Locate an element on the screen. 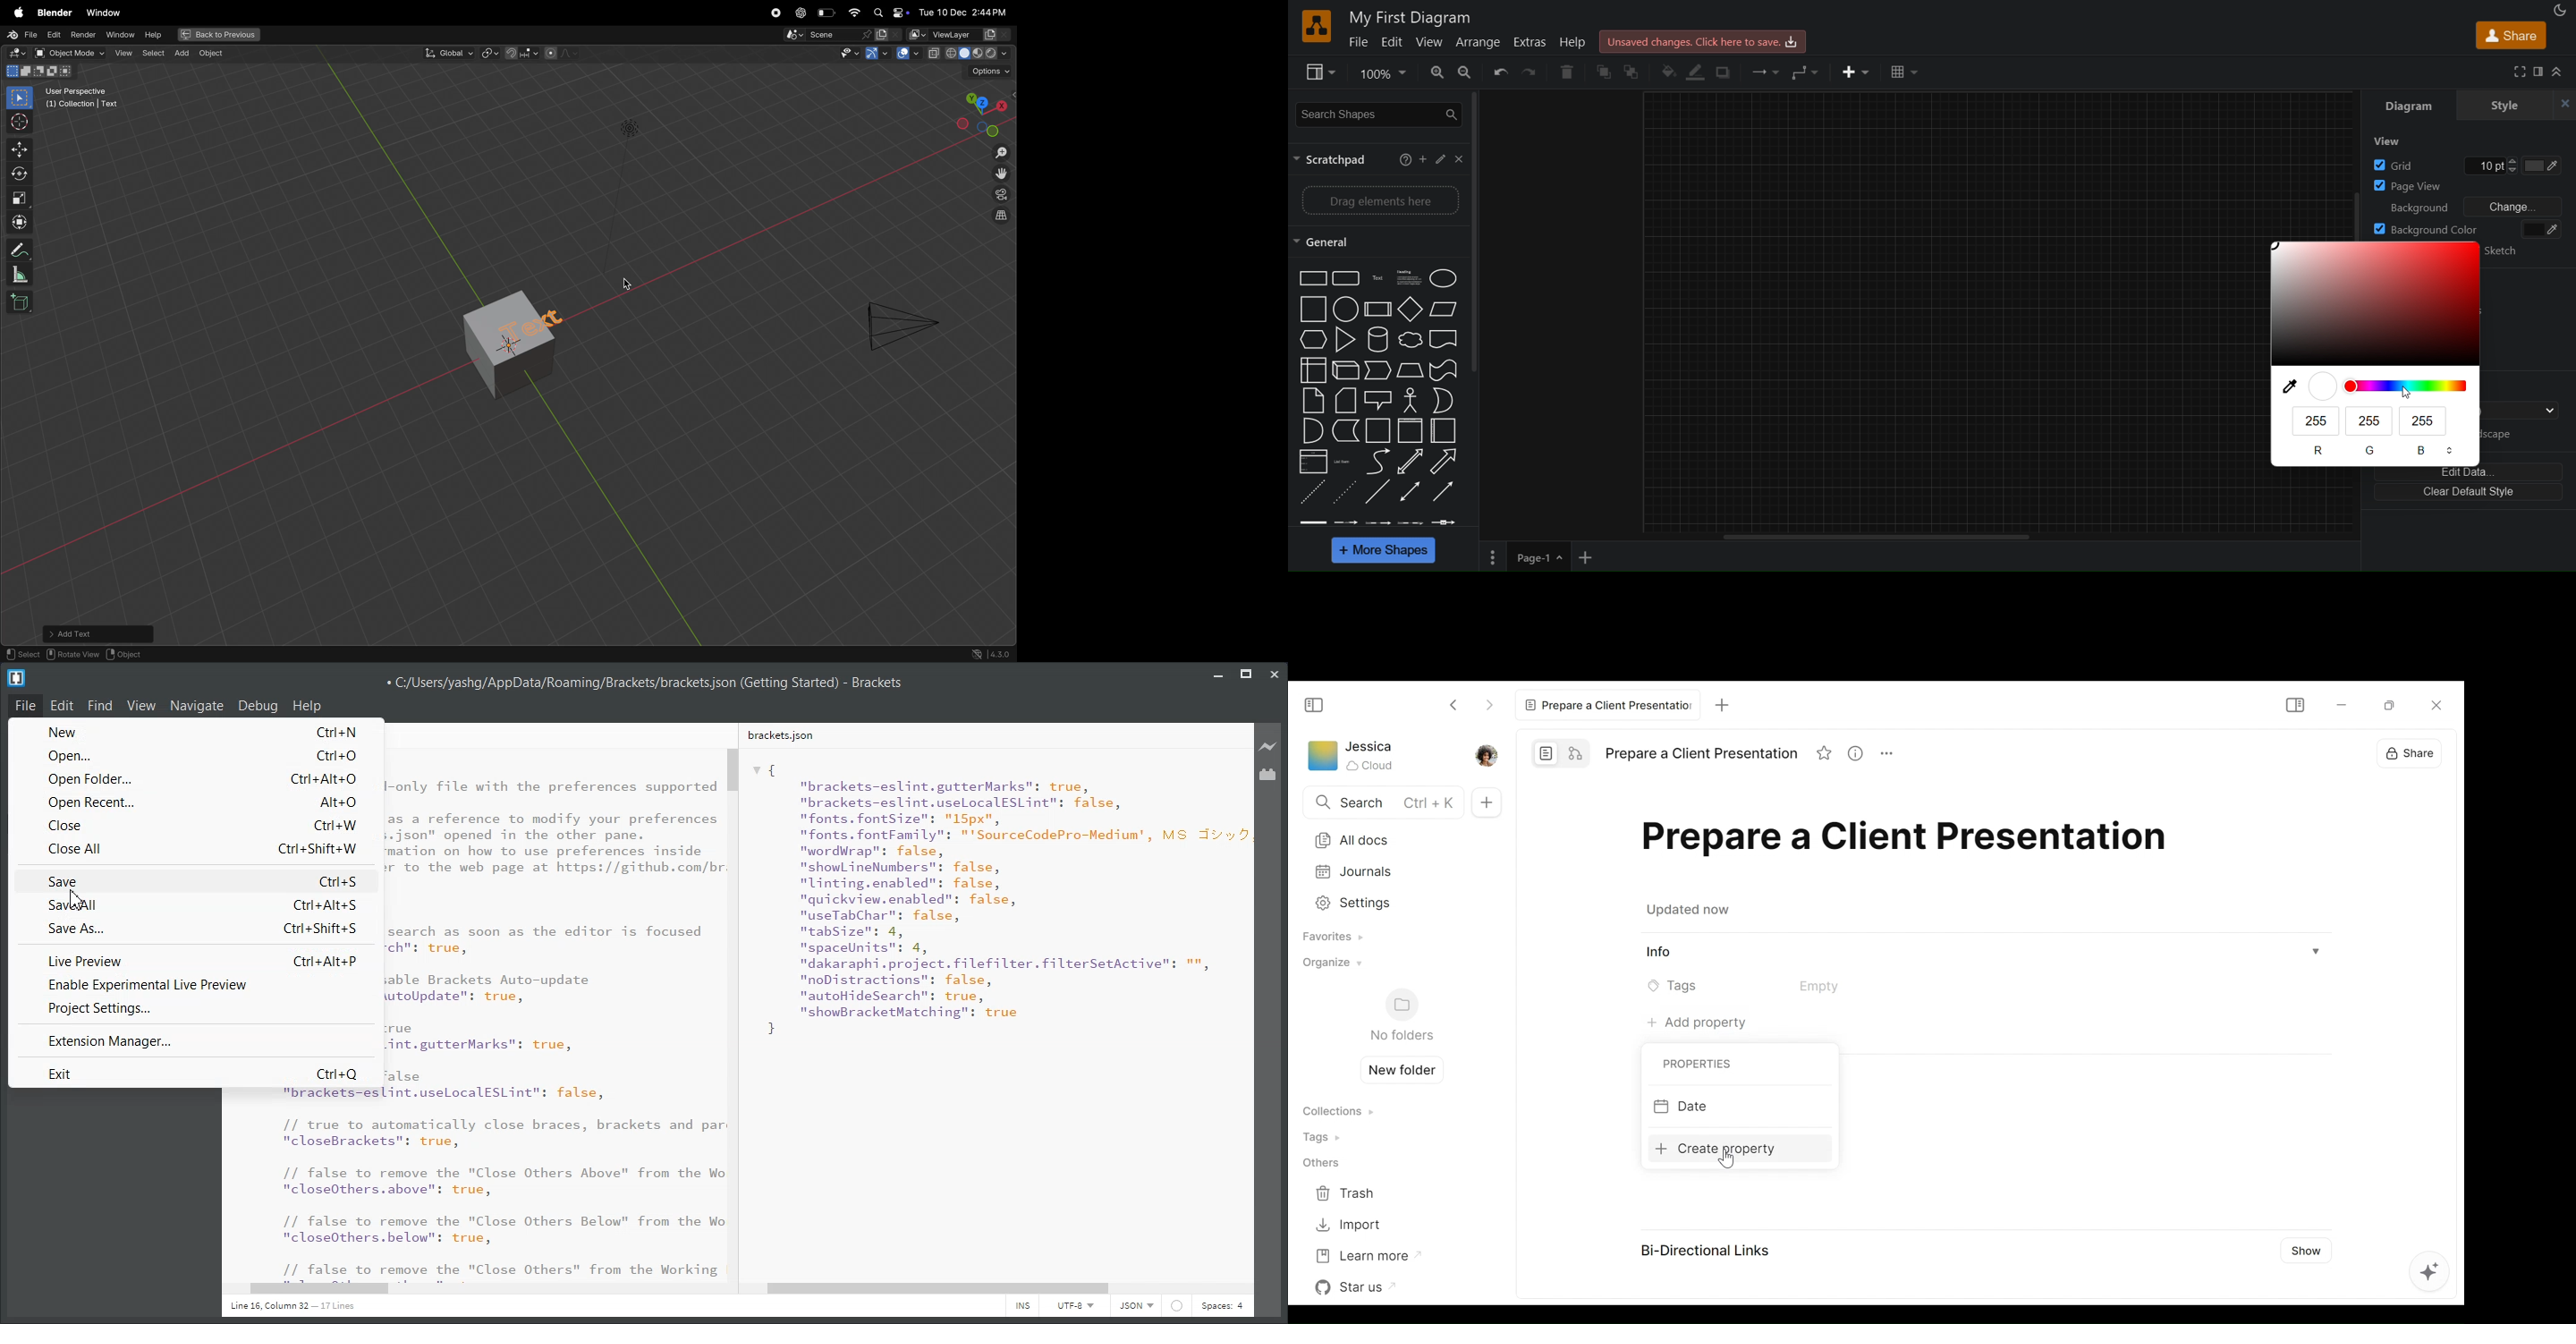 The width and height of the screenshot is (2576, 1344). Current tab is located at coordinates (1607, 704).